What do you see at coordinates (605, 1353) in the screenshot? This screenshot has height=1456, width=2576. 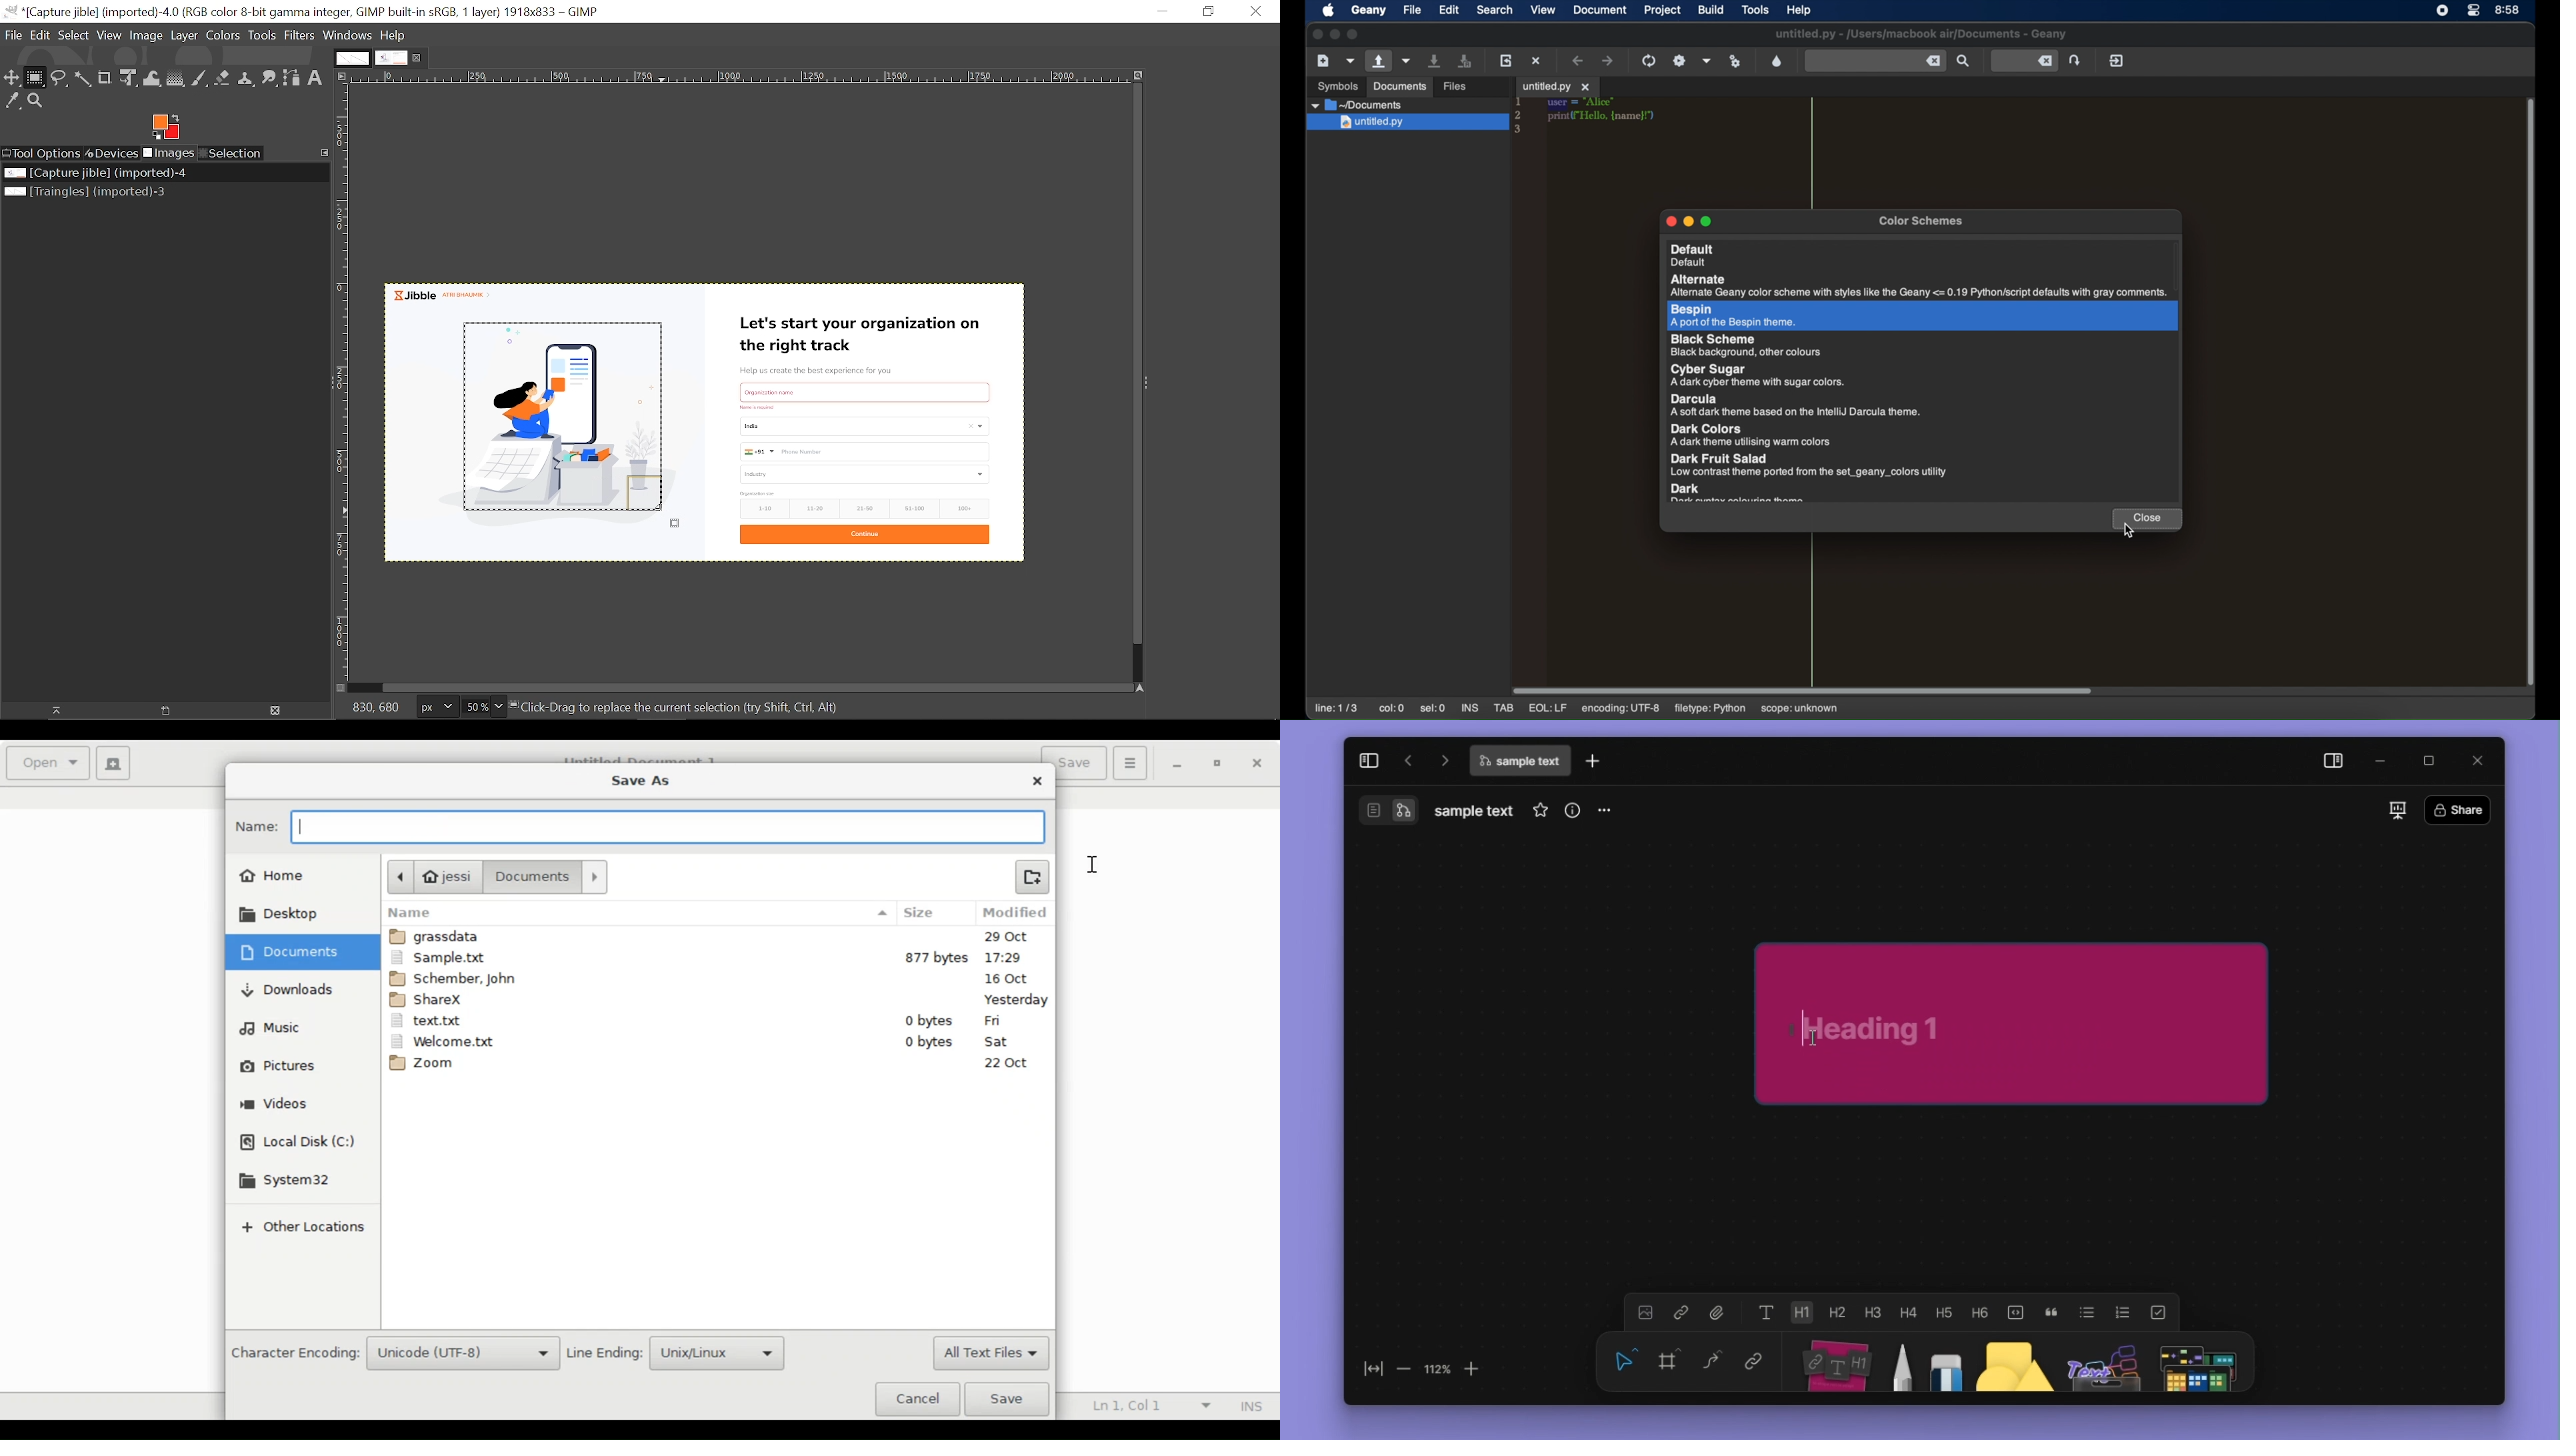 I see `Line Ending` at bounding box center [605, 1353].